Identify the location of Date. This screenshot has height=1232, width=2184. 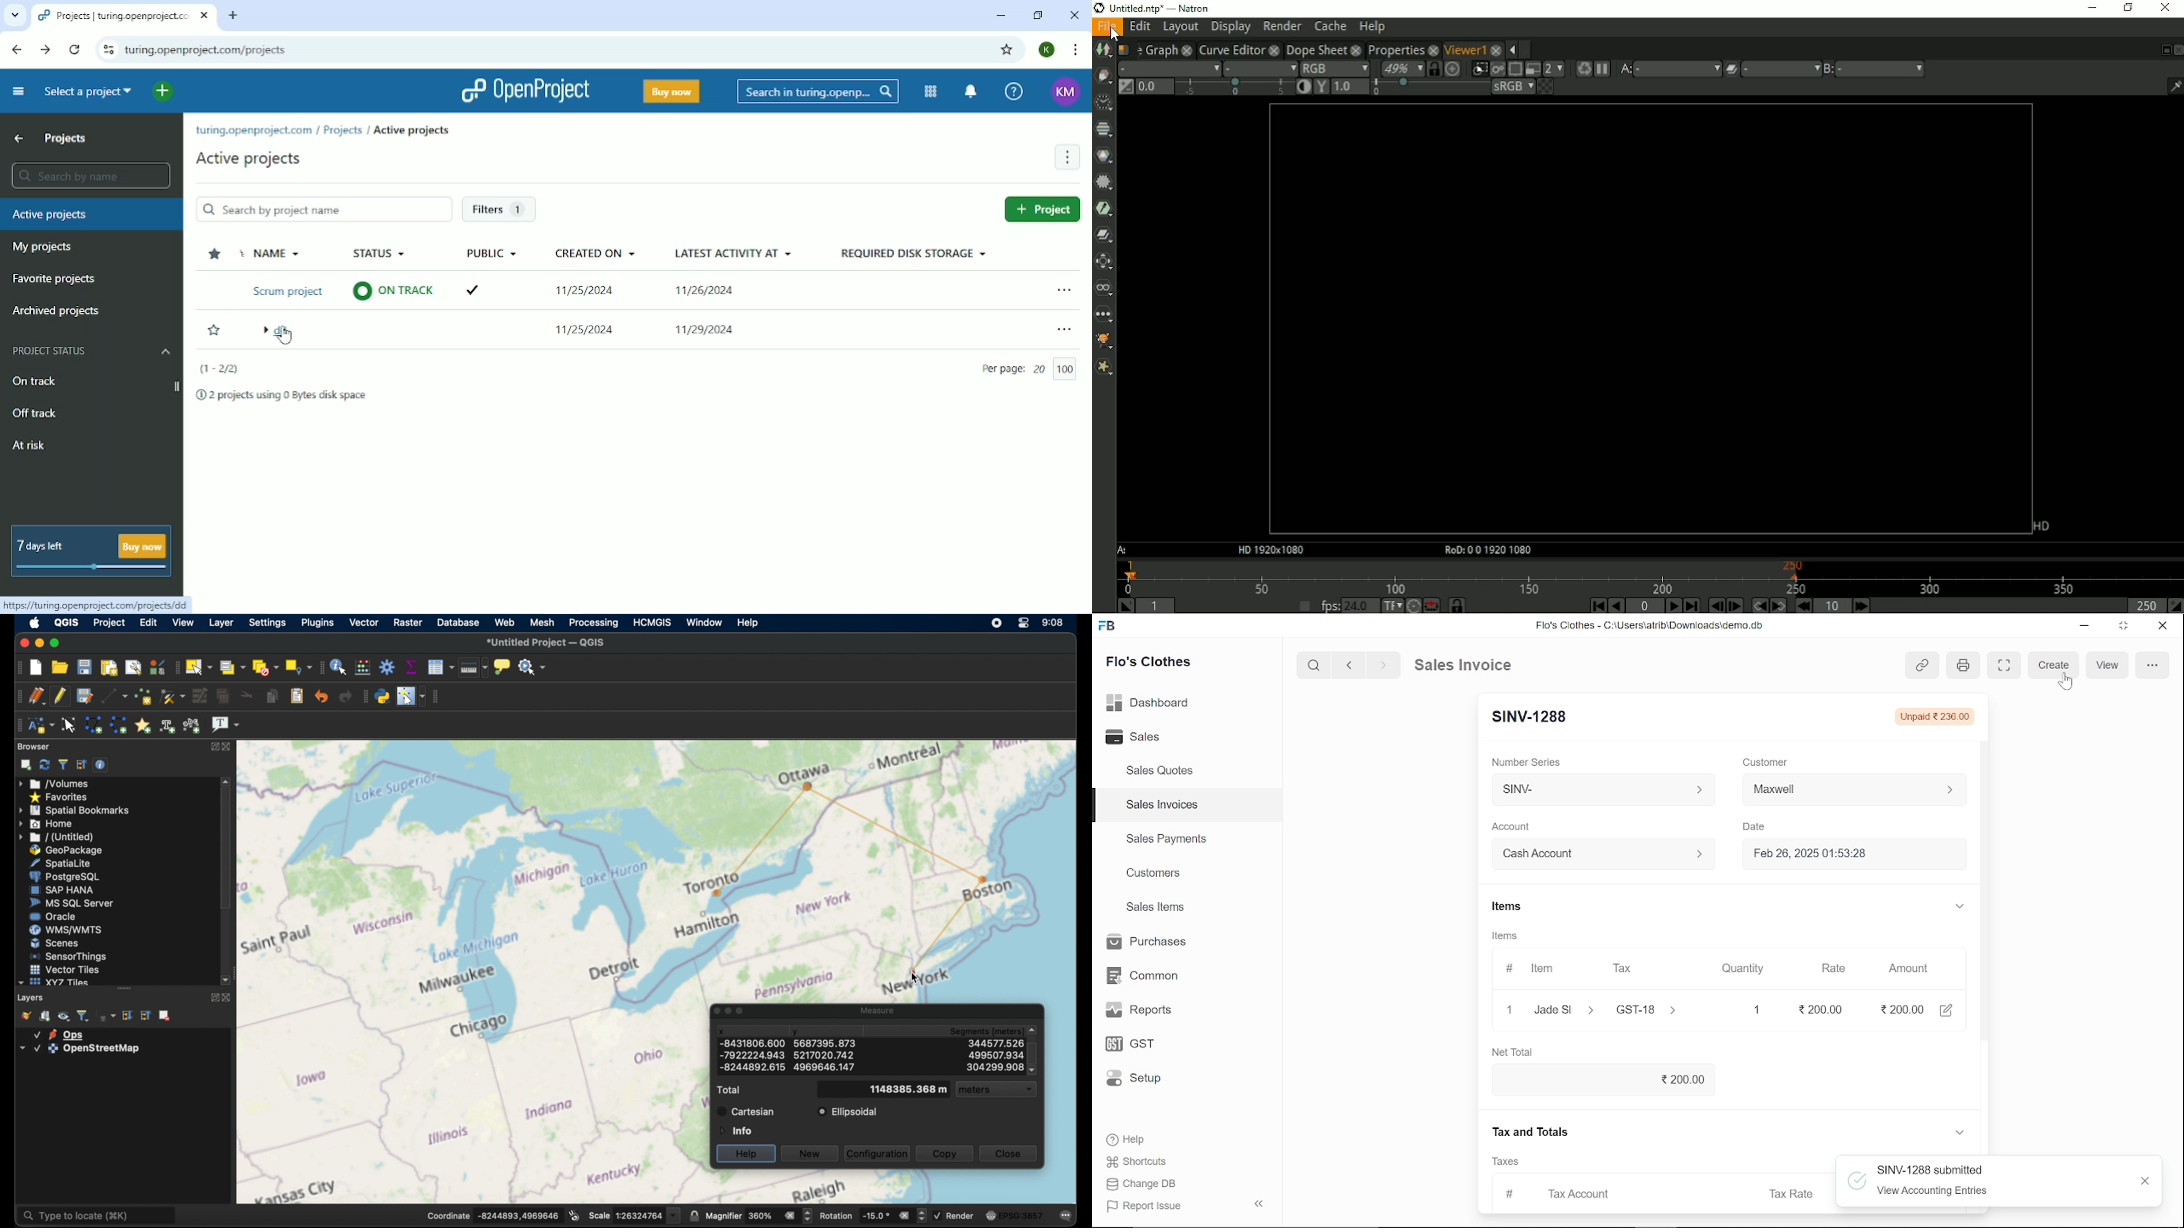
(1754, 827).